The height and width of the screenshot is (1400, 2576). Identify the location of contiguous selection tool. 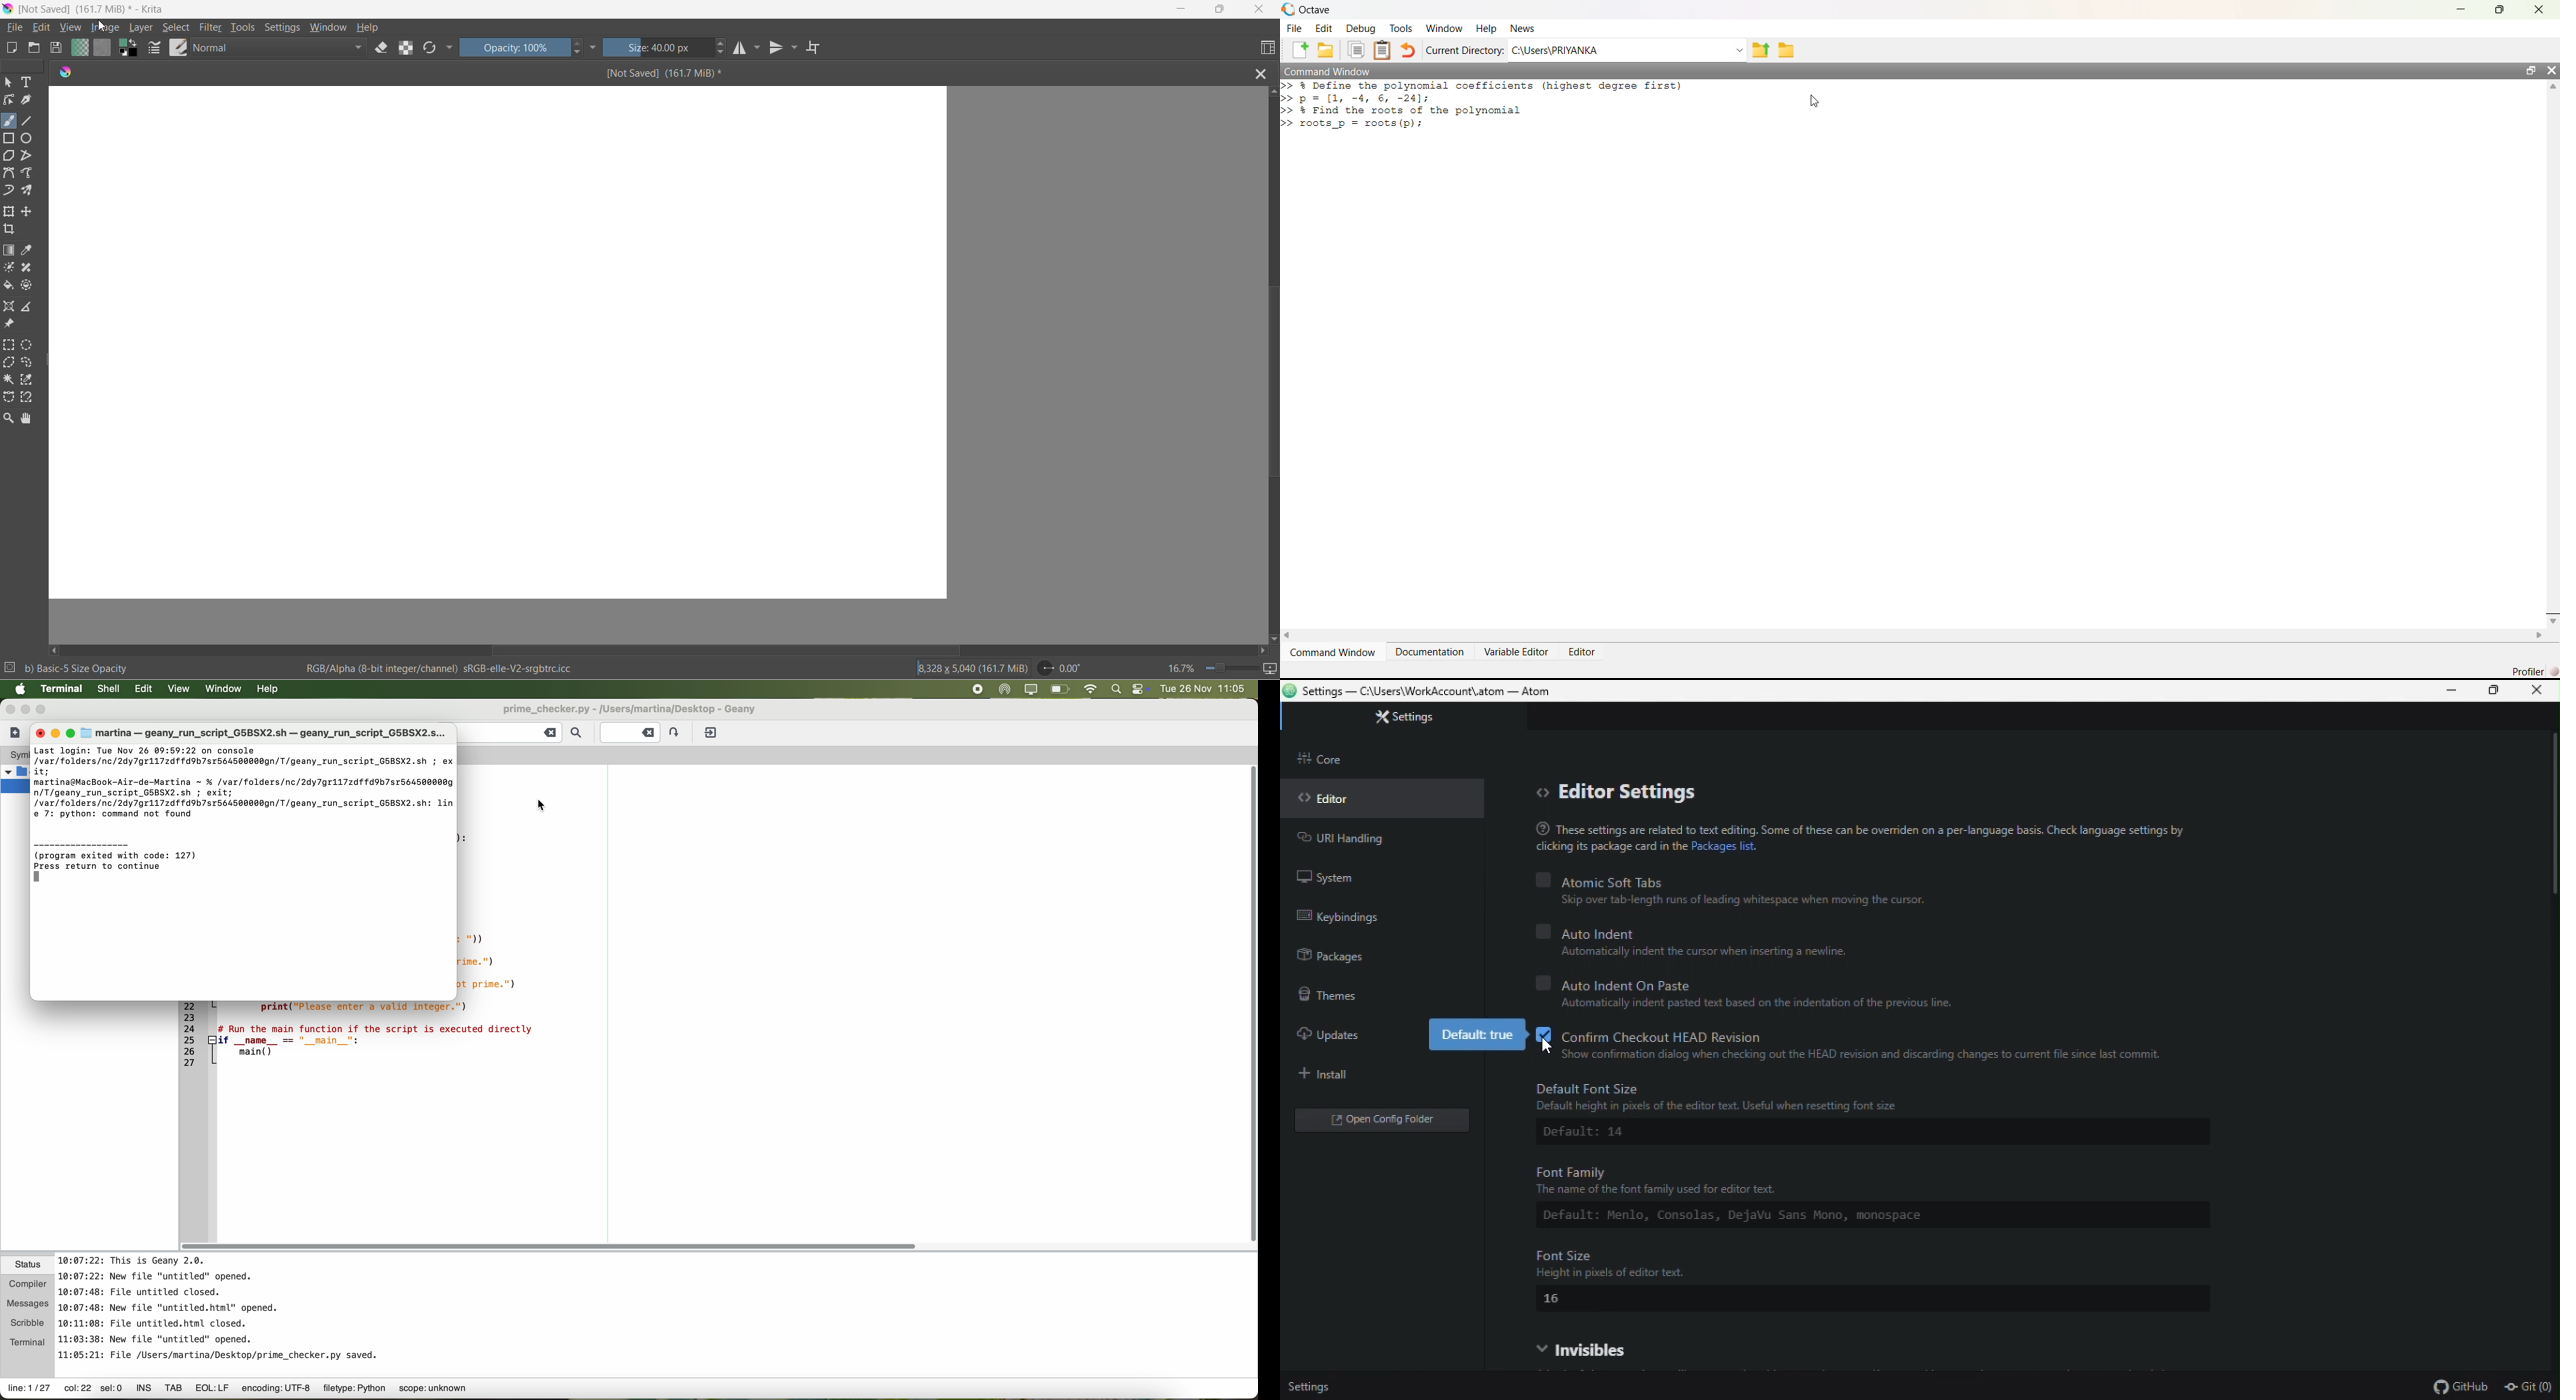
(9, 379).